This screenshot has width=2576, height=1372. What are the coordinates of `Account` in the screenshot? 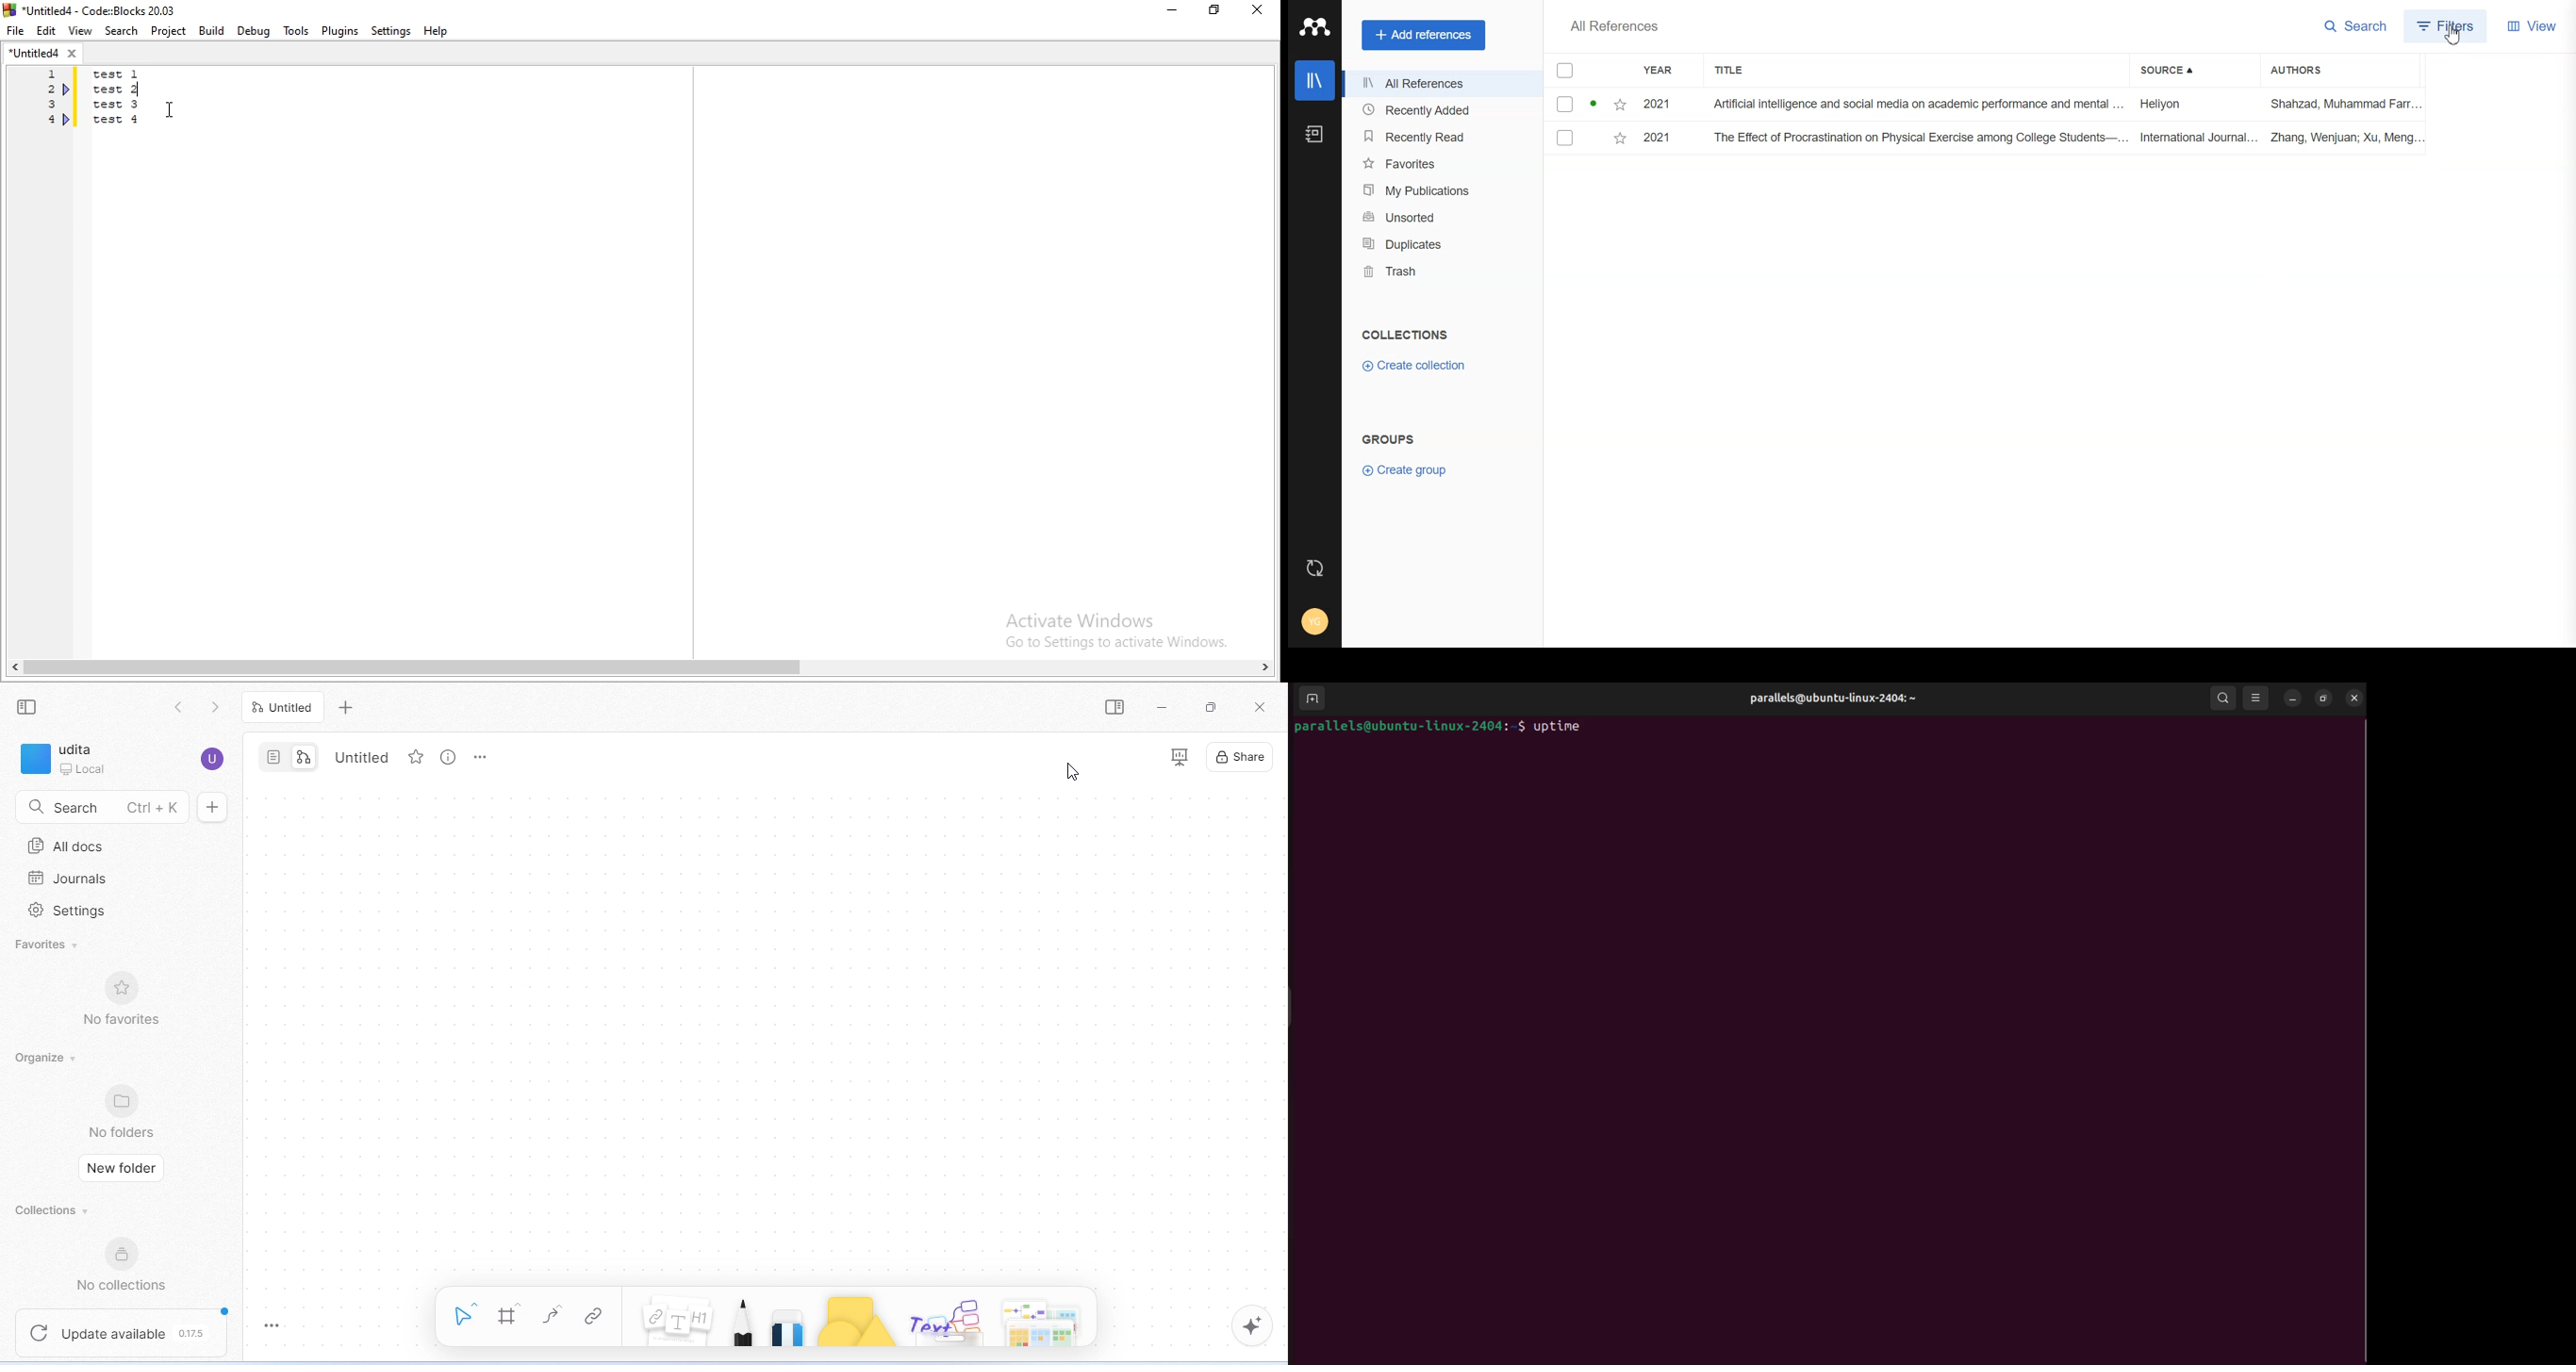 It's located at (1316, 621).